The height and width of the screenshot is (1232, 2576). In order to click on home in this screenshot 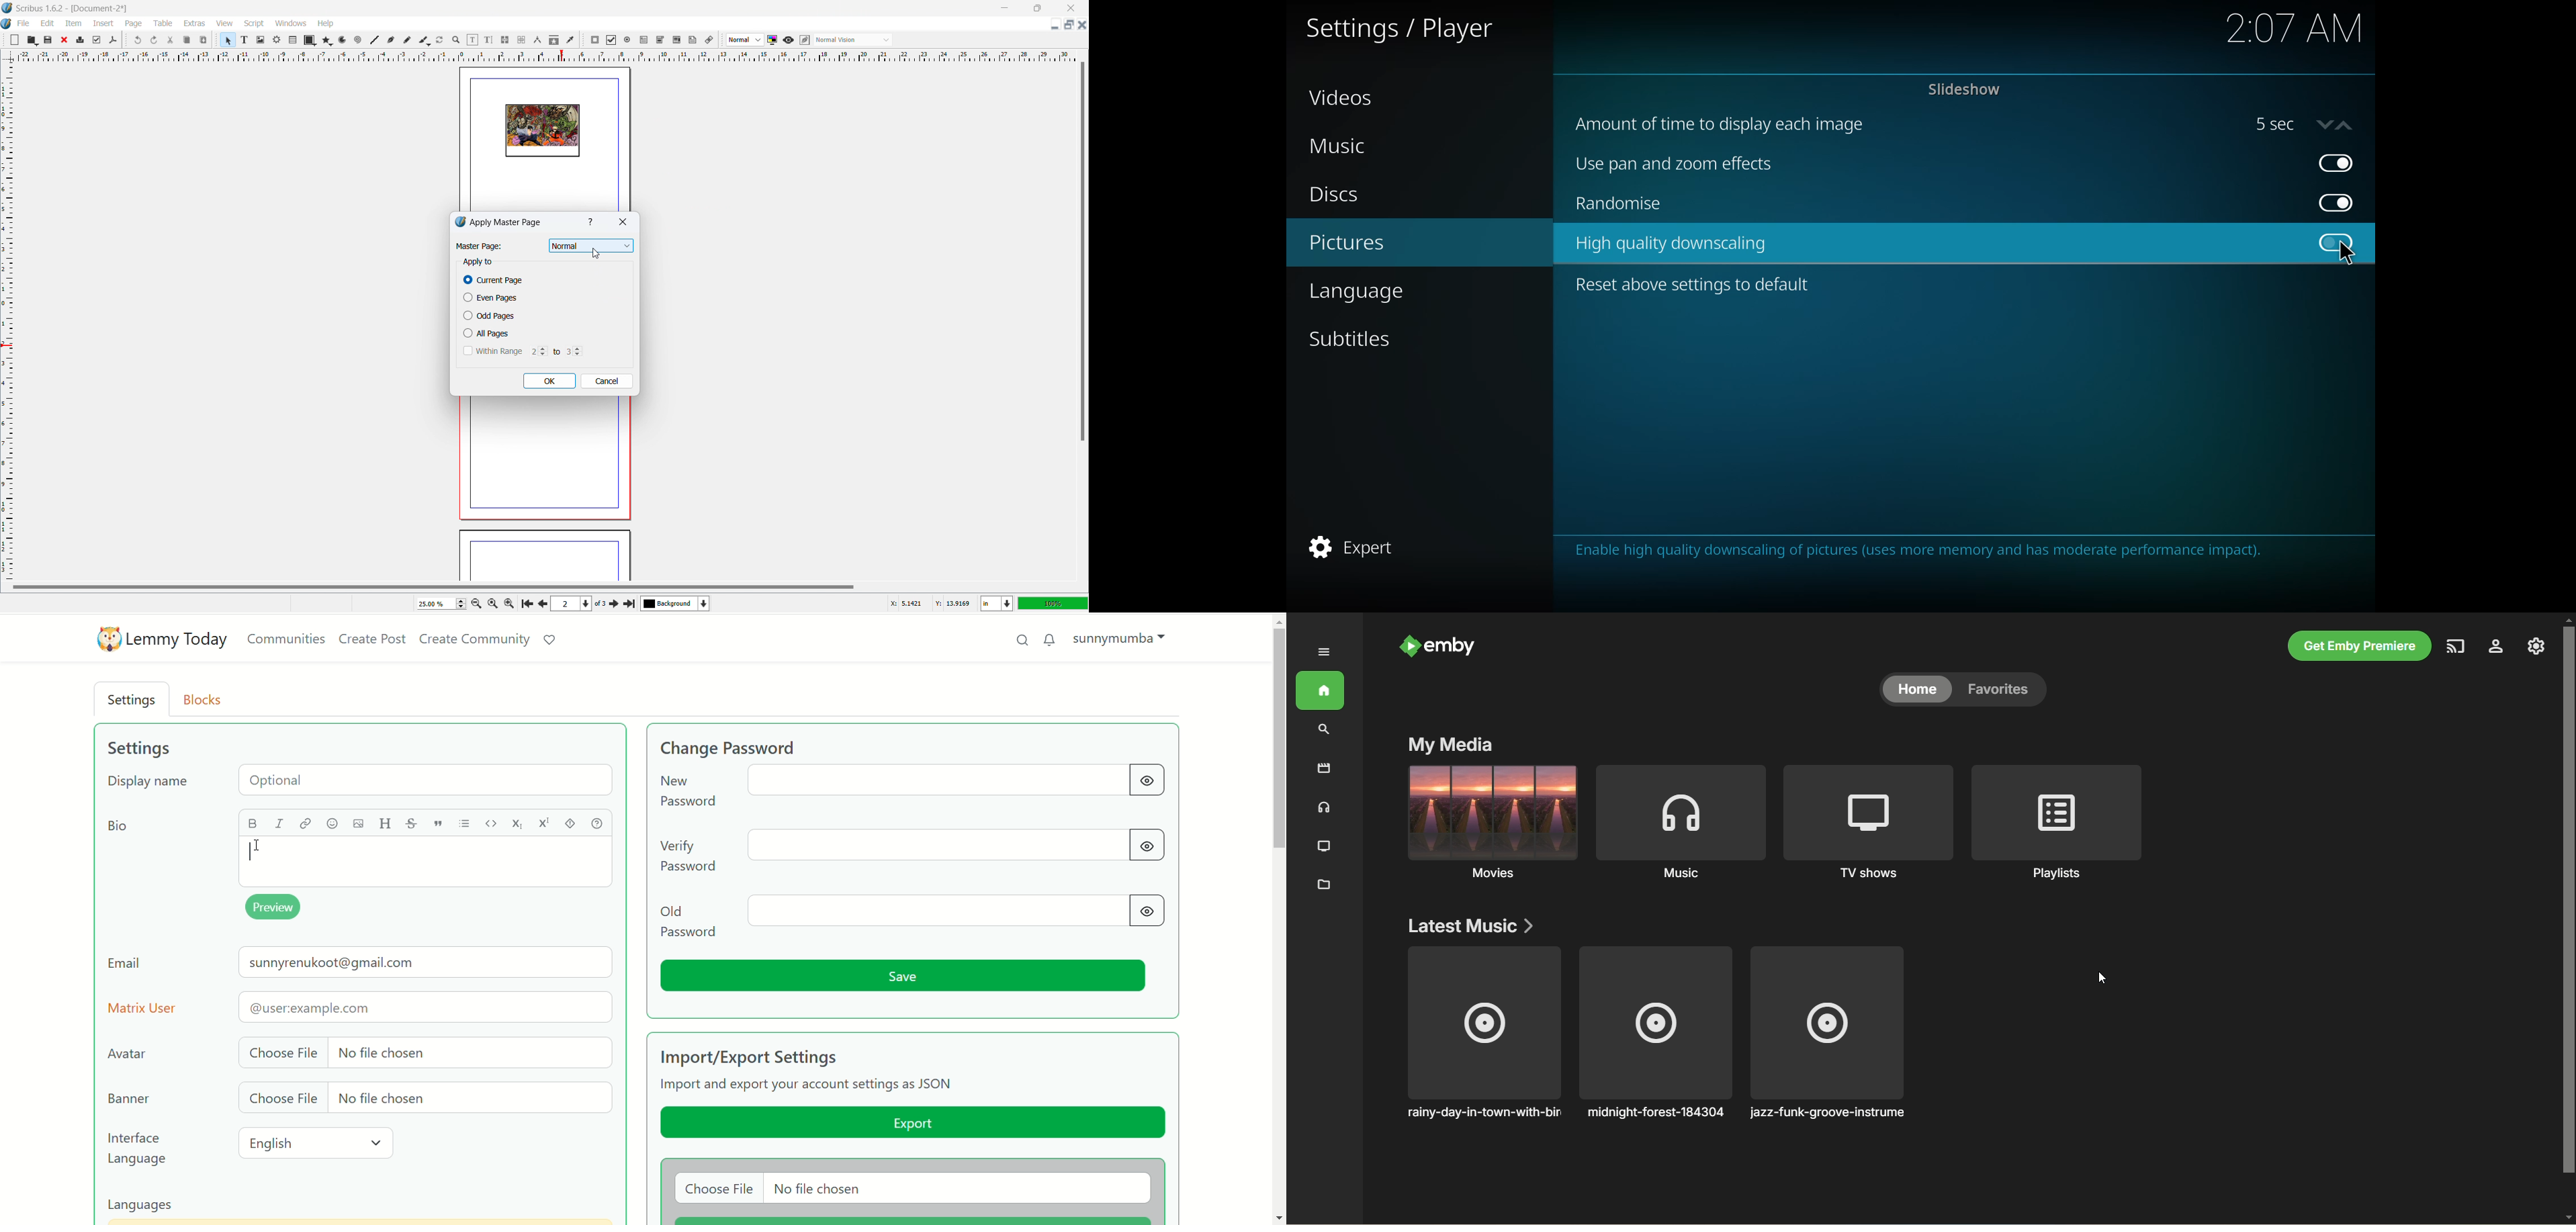, I will do `click(1321, 690)`.